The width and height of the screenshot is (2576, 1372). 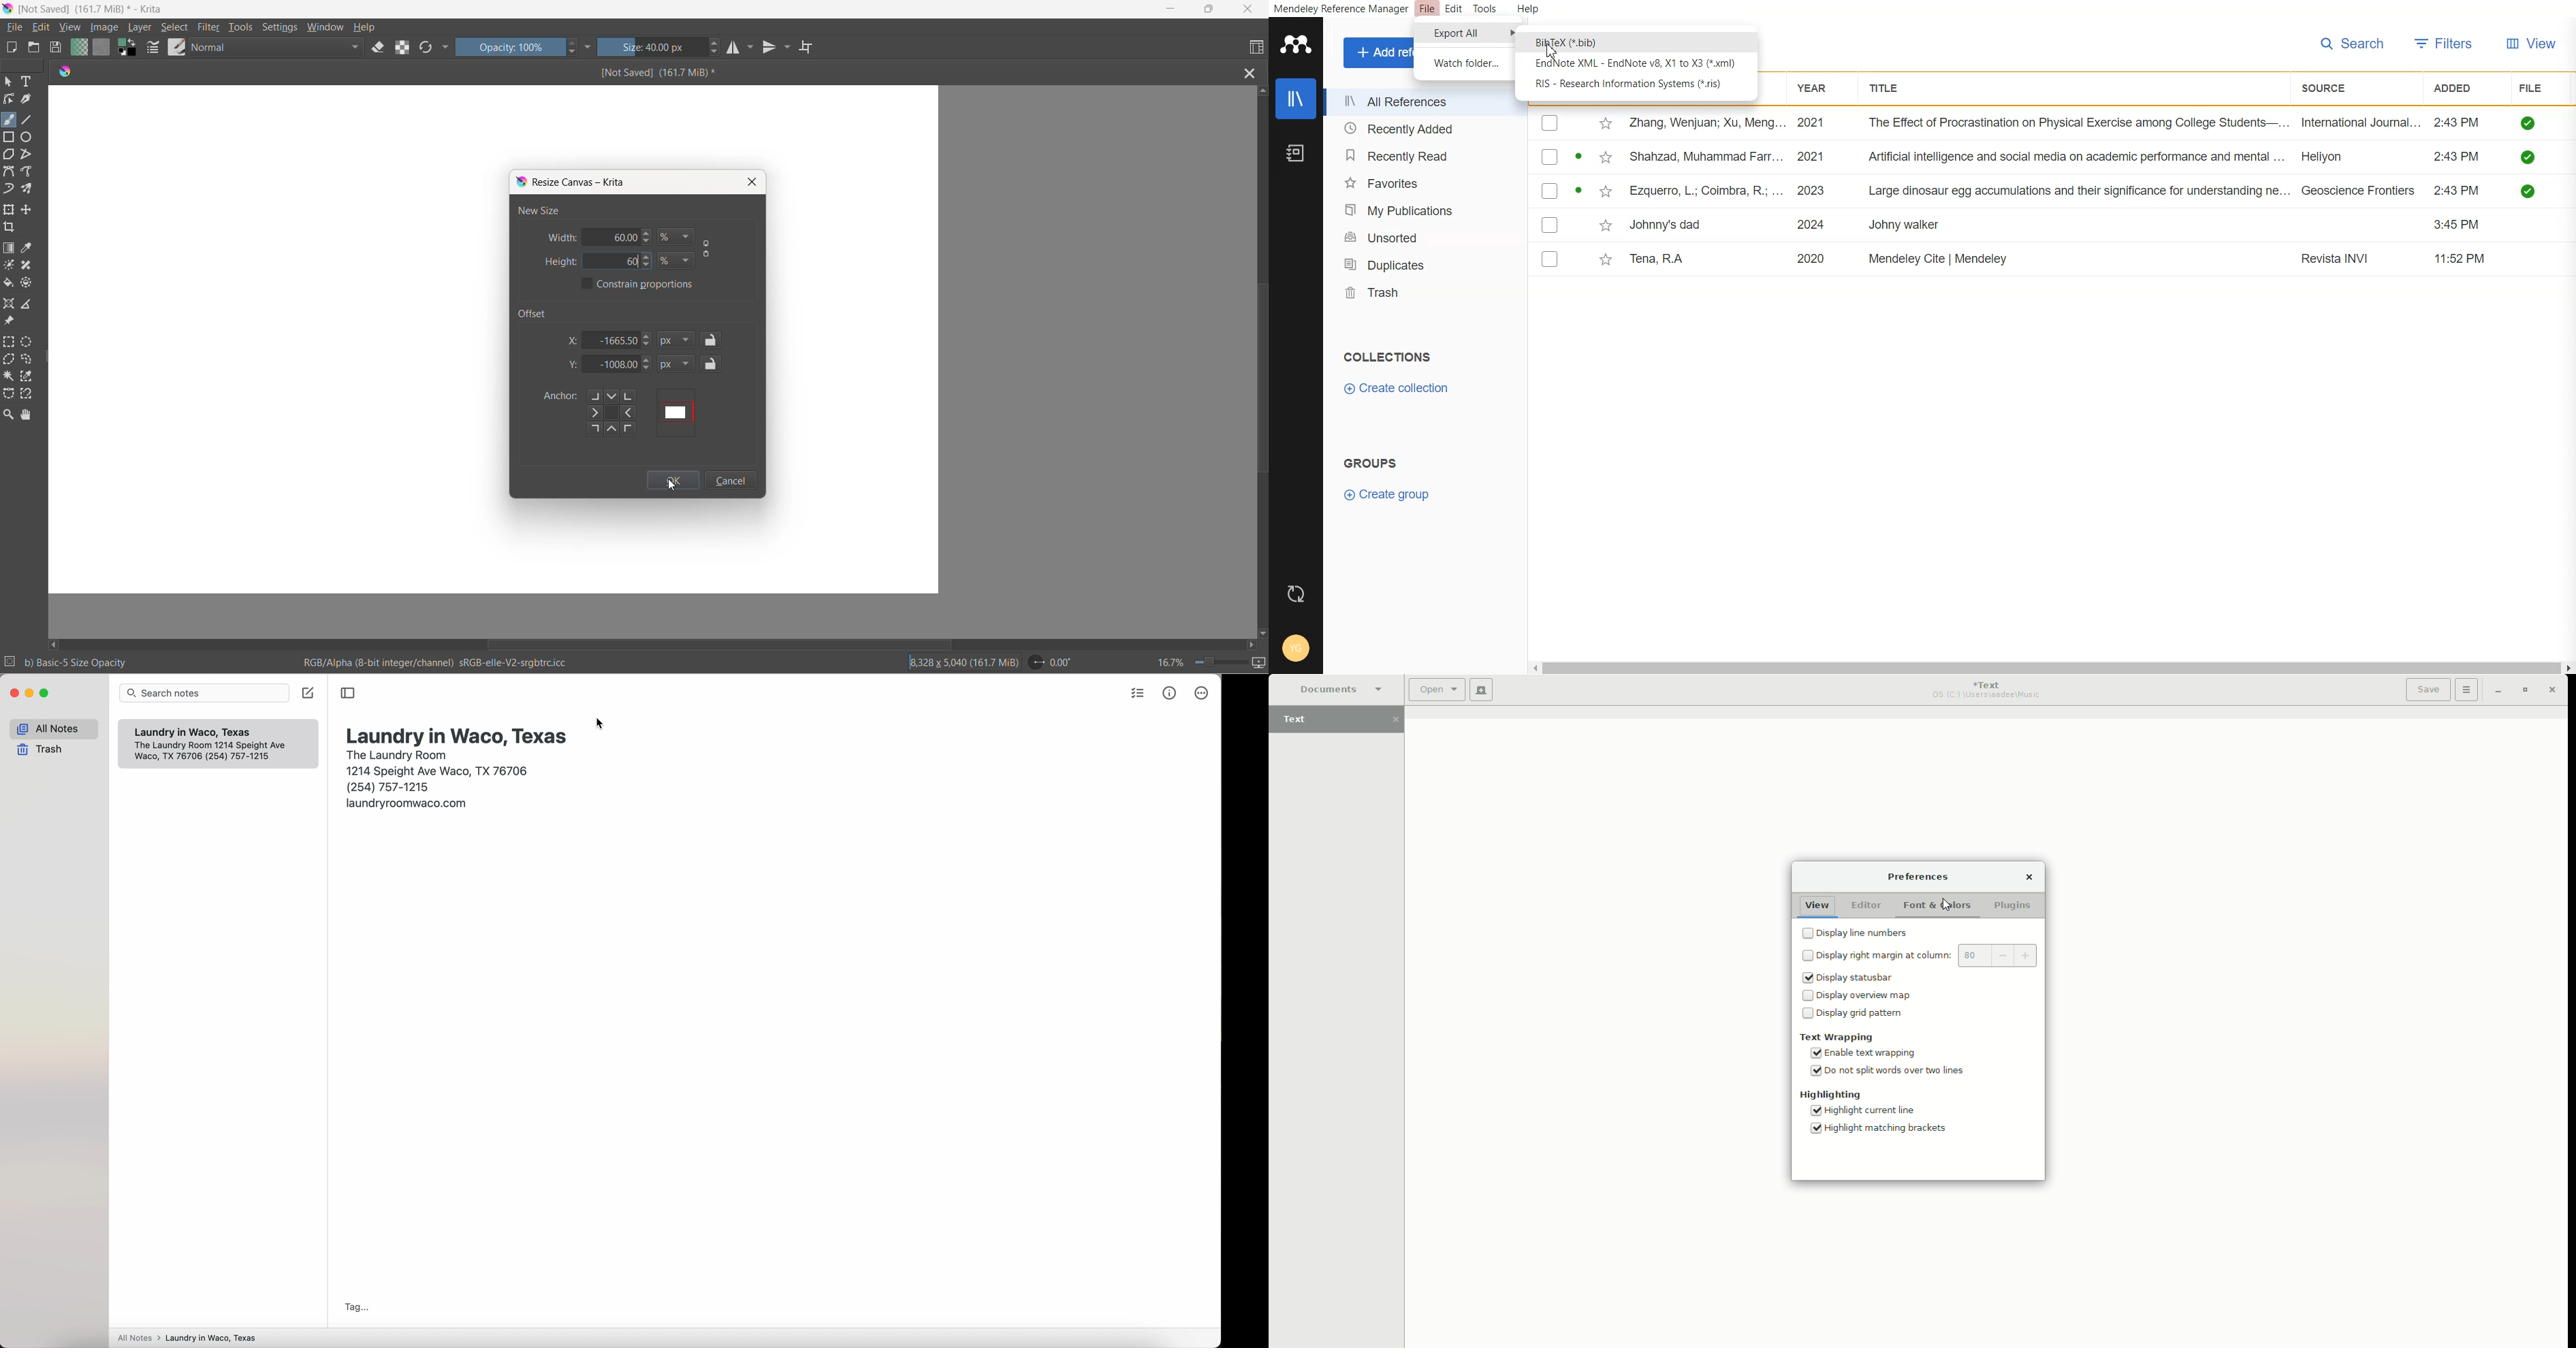 I want to click on minimize app, so click(x=30, y=693).